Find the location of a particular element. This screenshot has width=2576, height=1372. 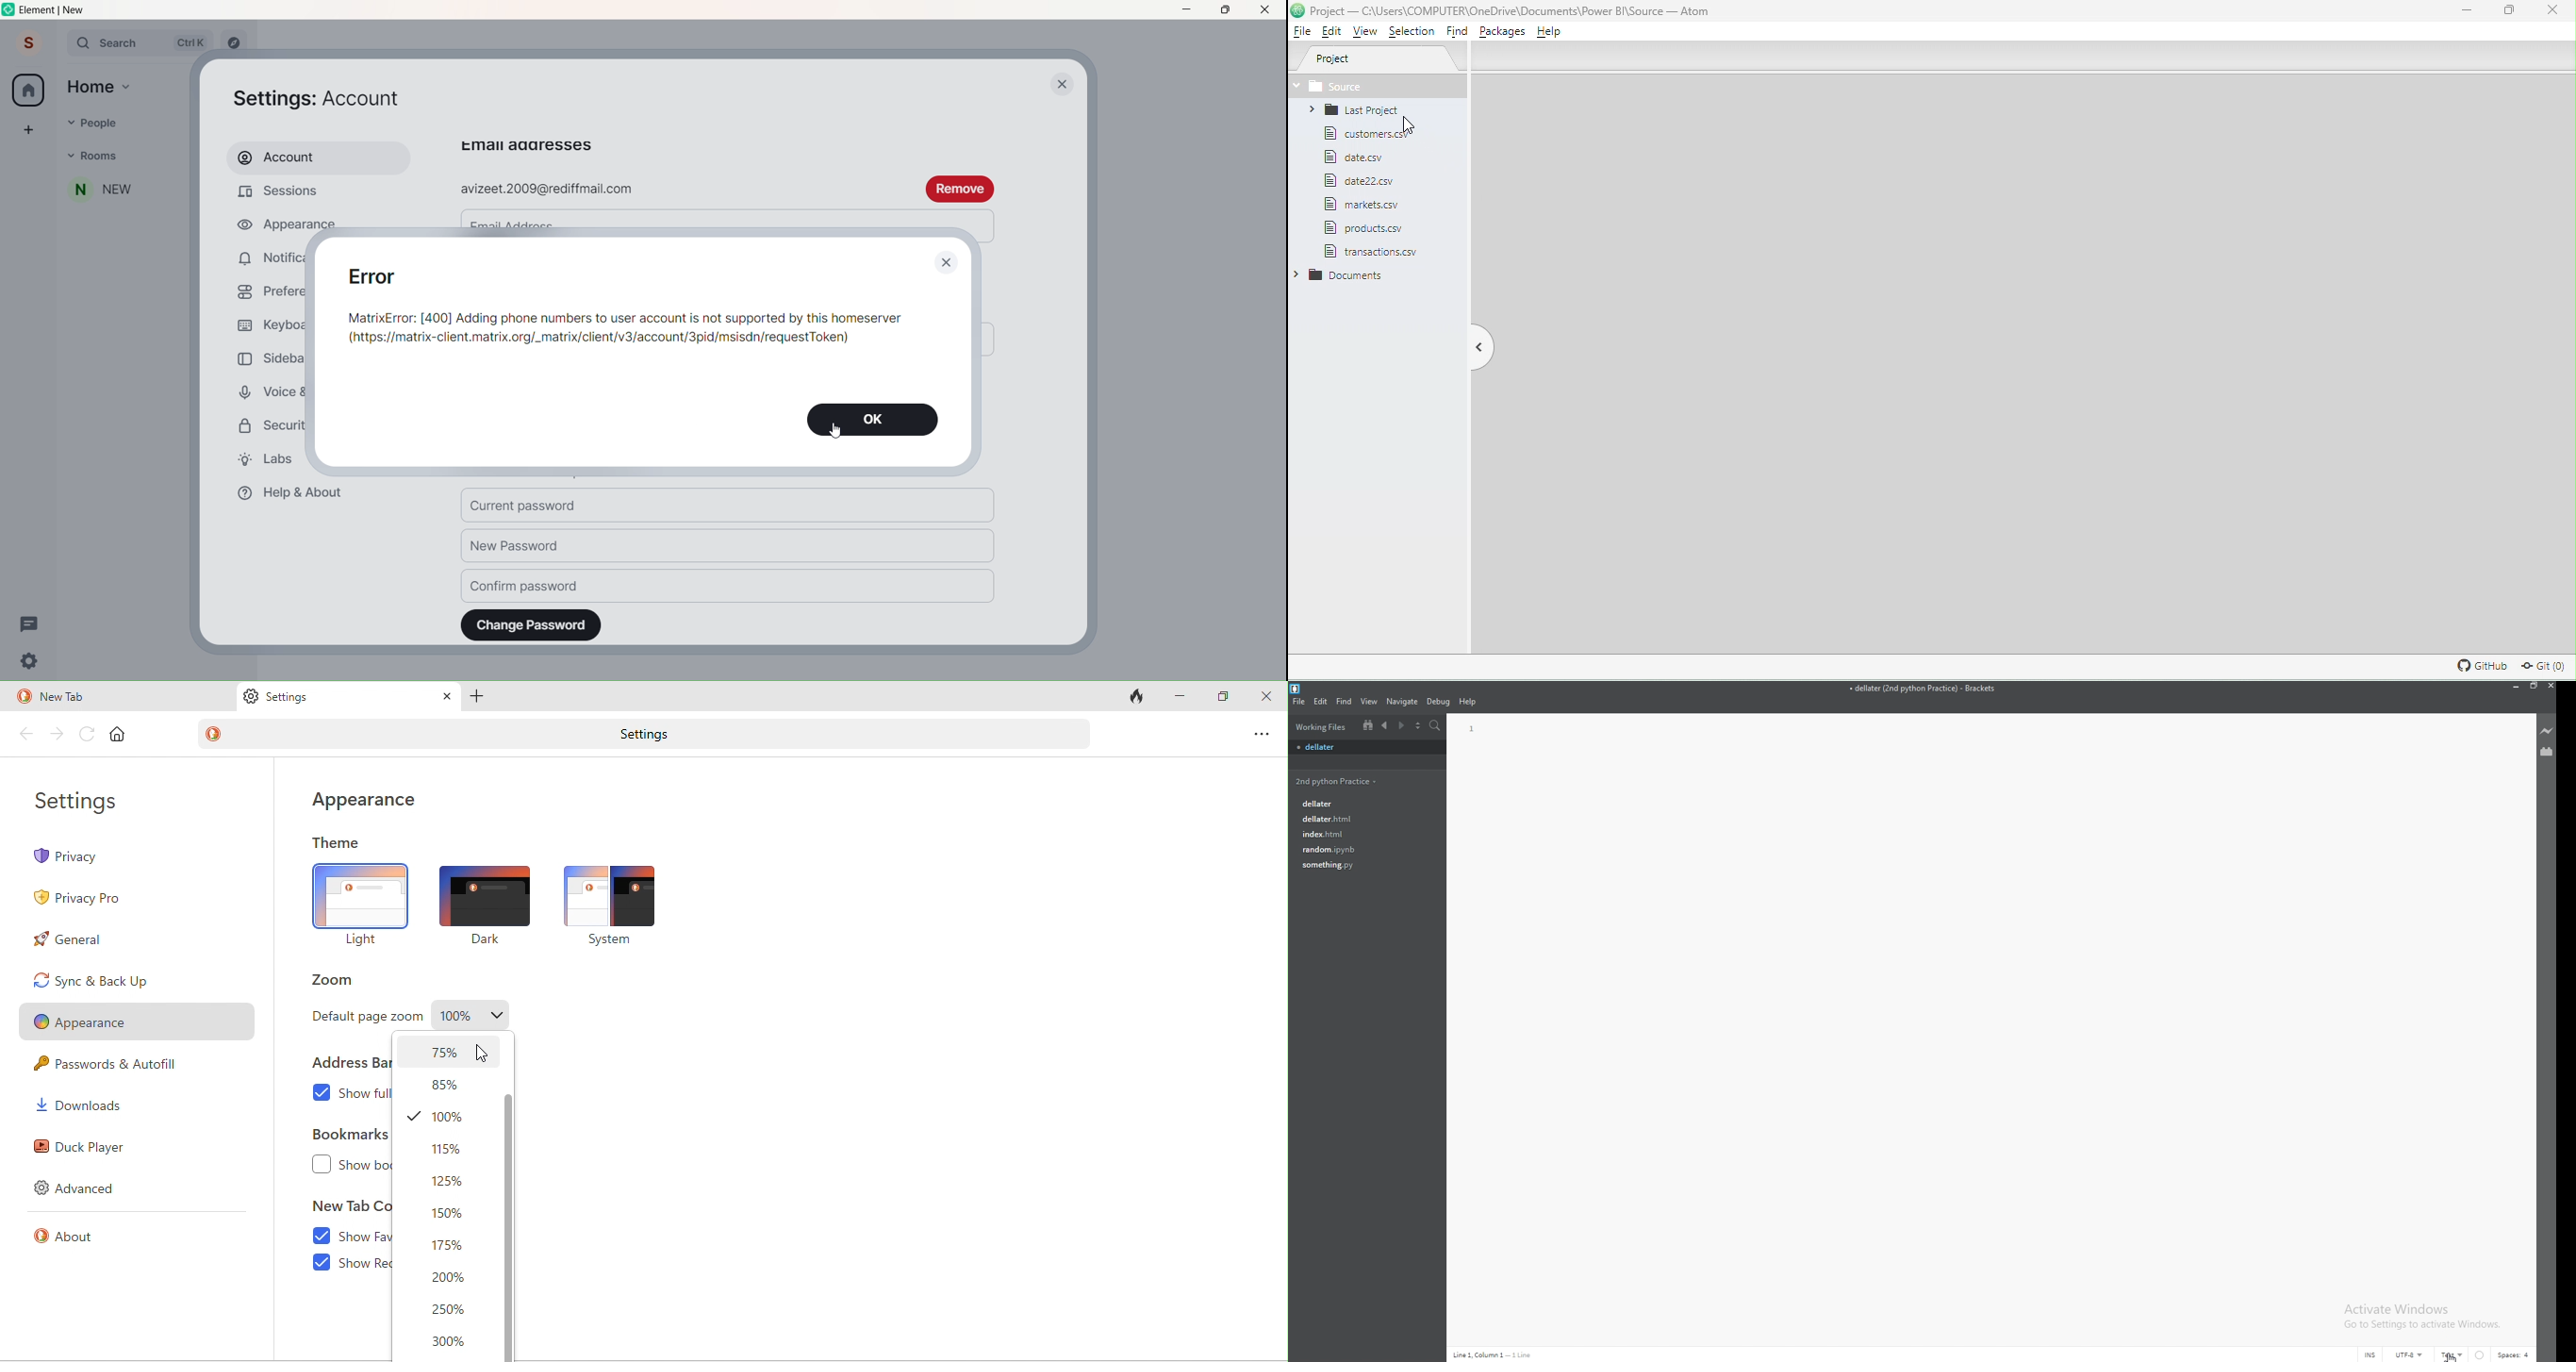

theme is located at coordinates (339, 844).